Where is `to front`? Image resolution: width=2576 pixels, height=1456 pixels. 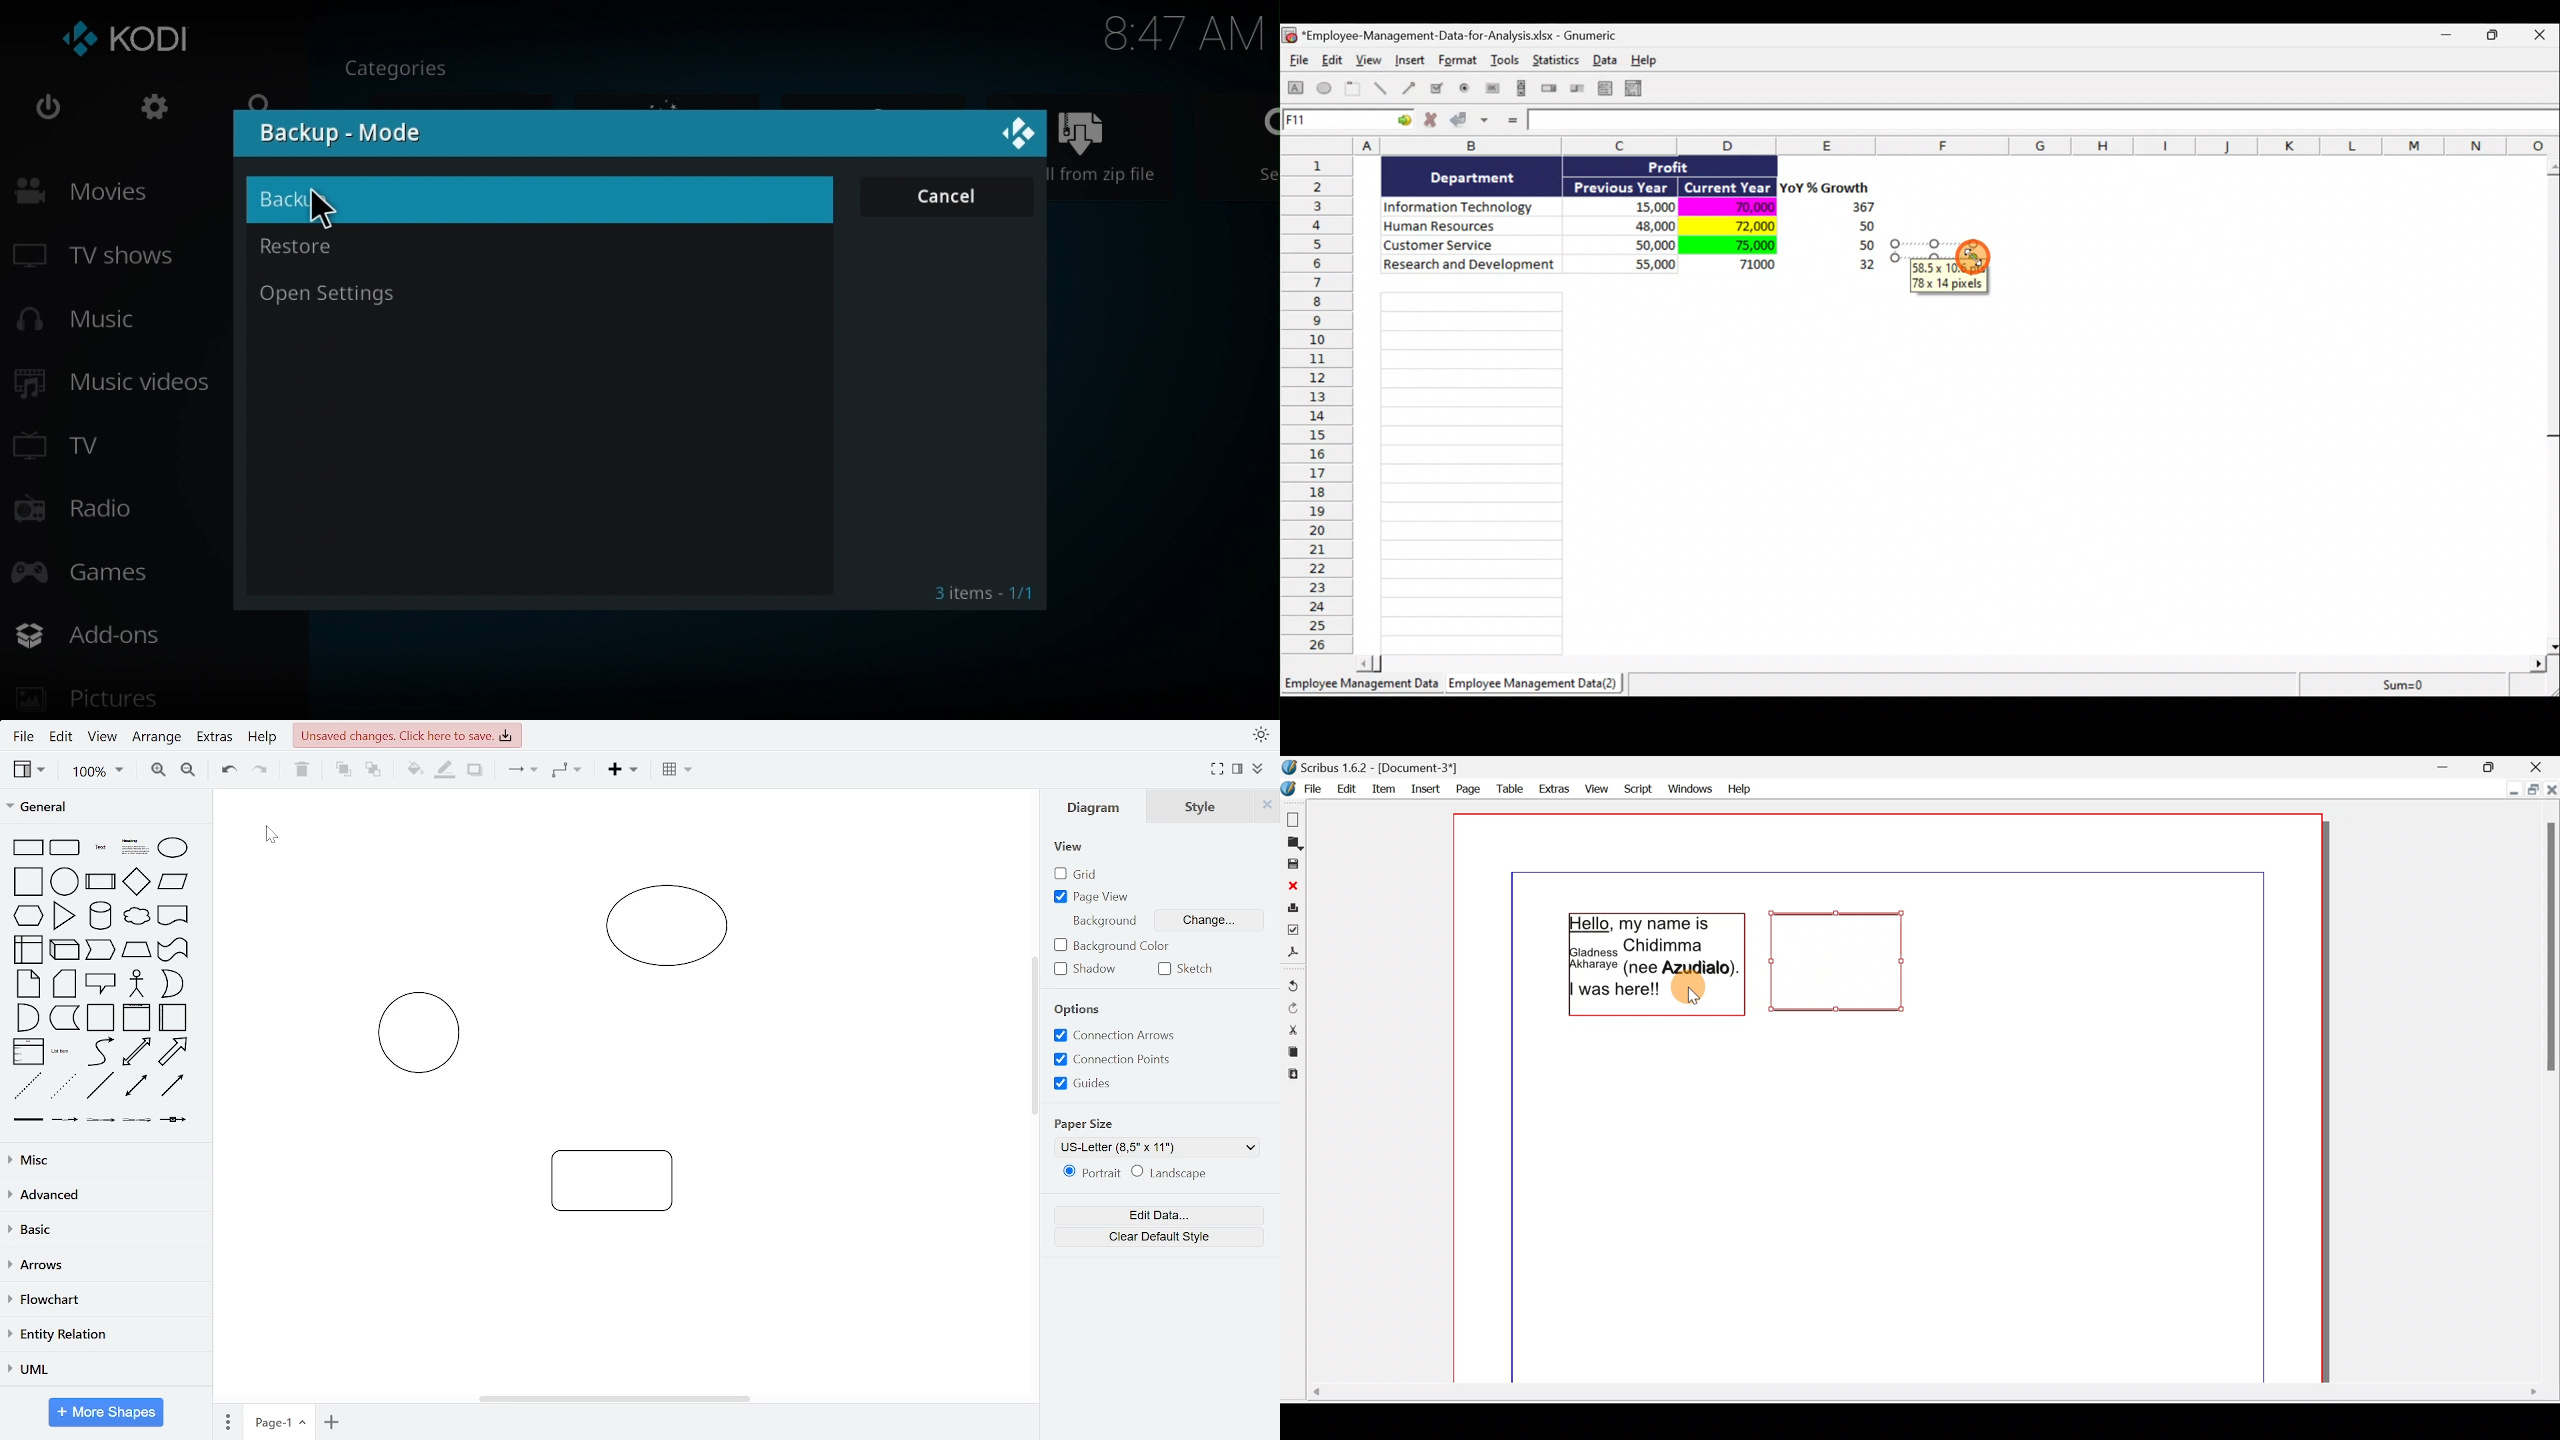 to front is located at coordinates (342, 770).